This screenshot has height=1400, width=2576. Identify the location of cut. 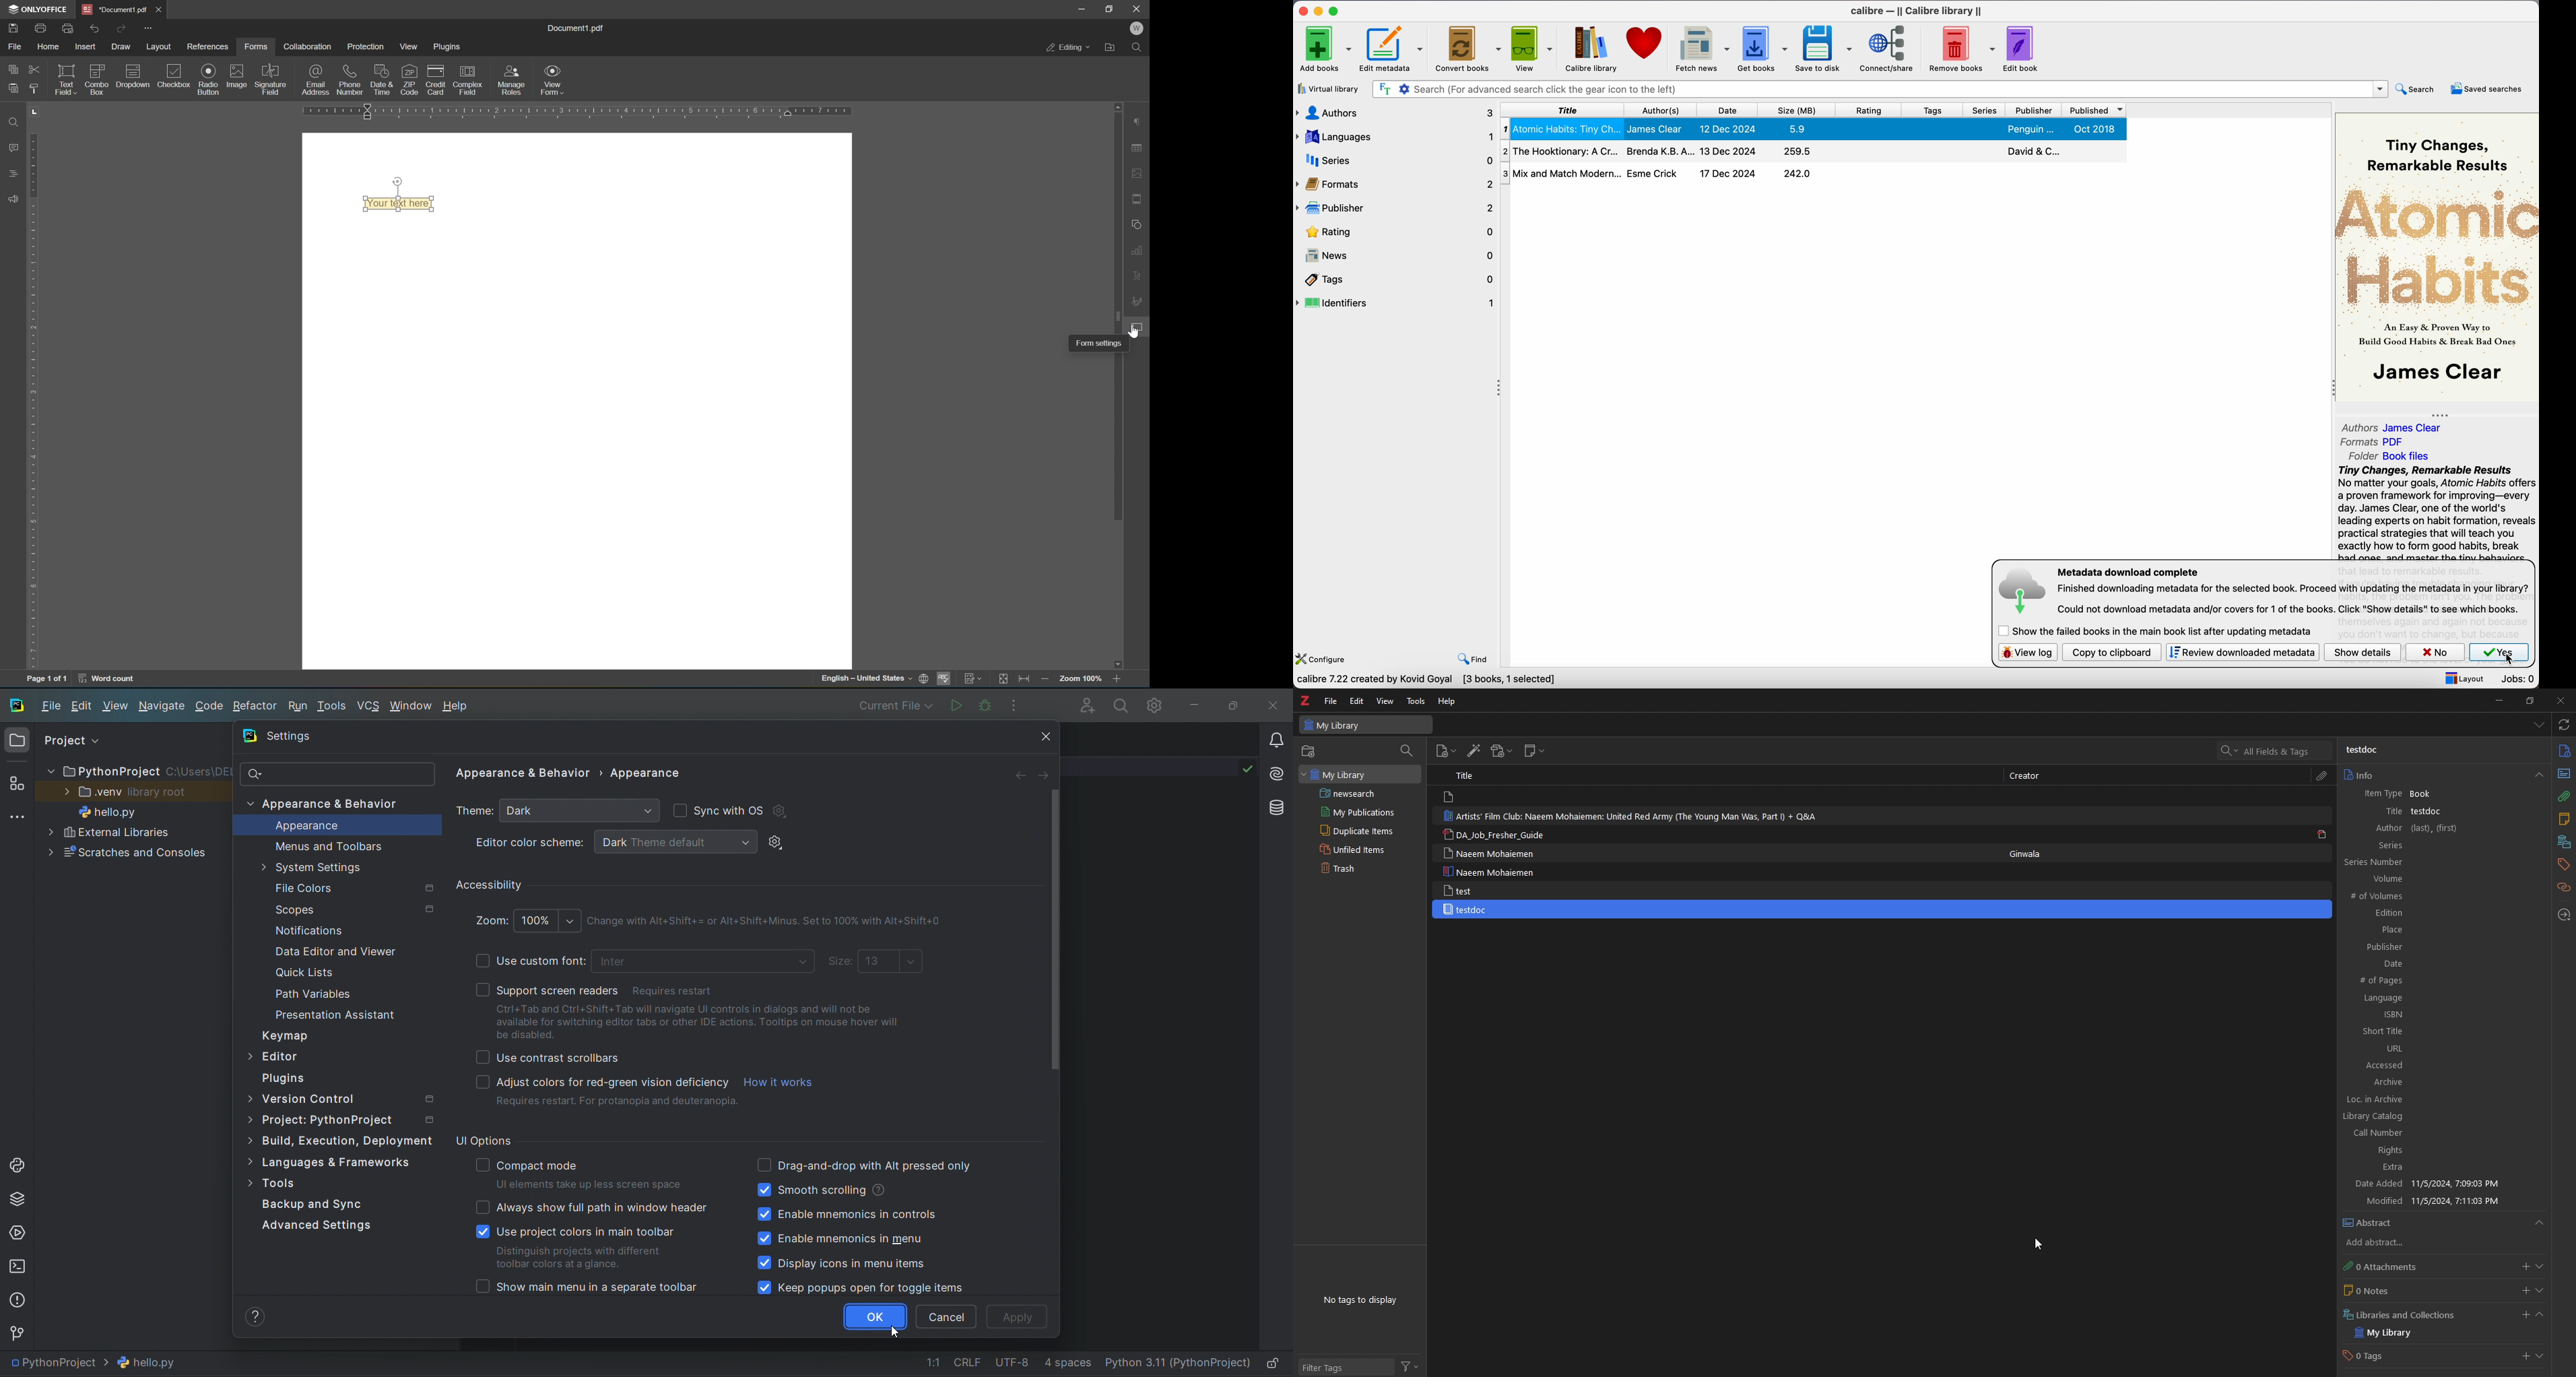
(35, 69).